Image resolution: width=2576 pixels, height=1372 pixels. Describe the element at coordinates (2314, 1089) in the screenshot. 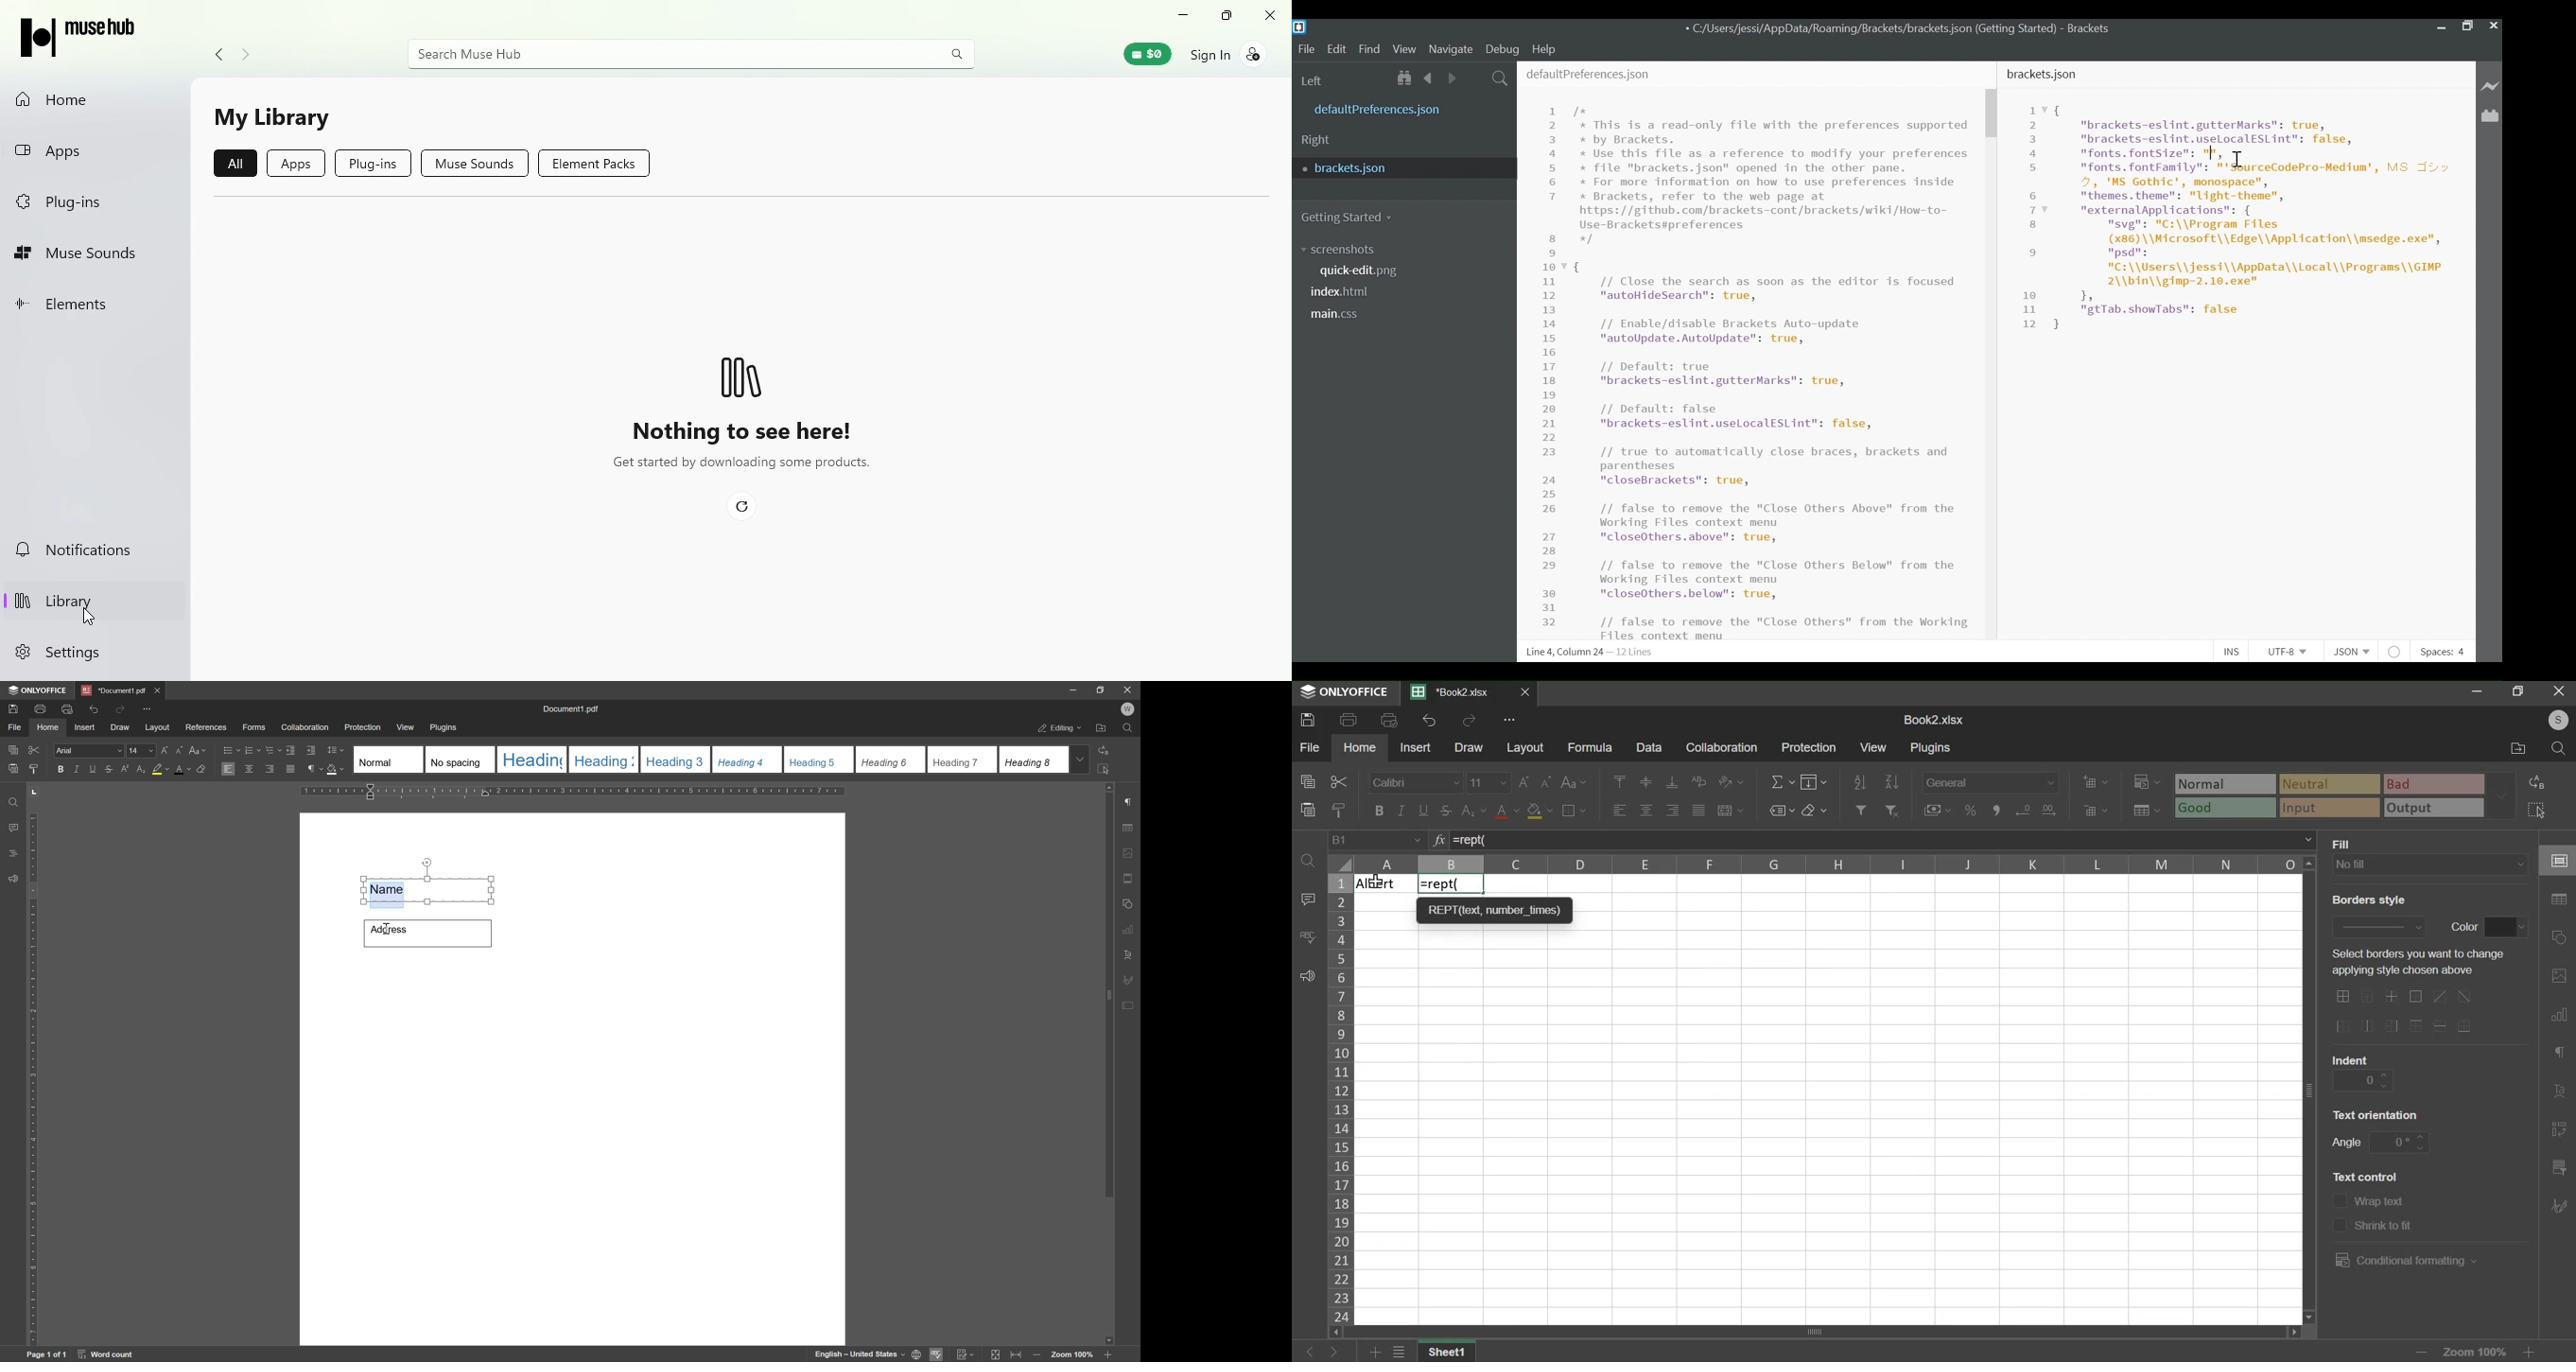

I see `verticle scroll bar` at that location.